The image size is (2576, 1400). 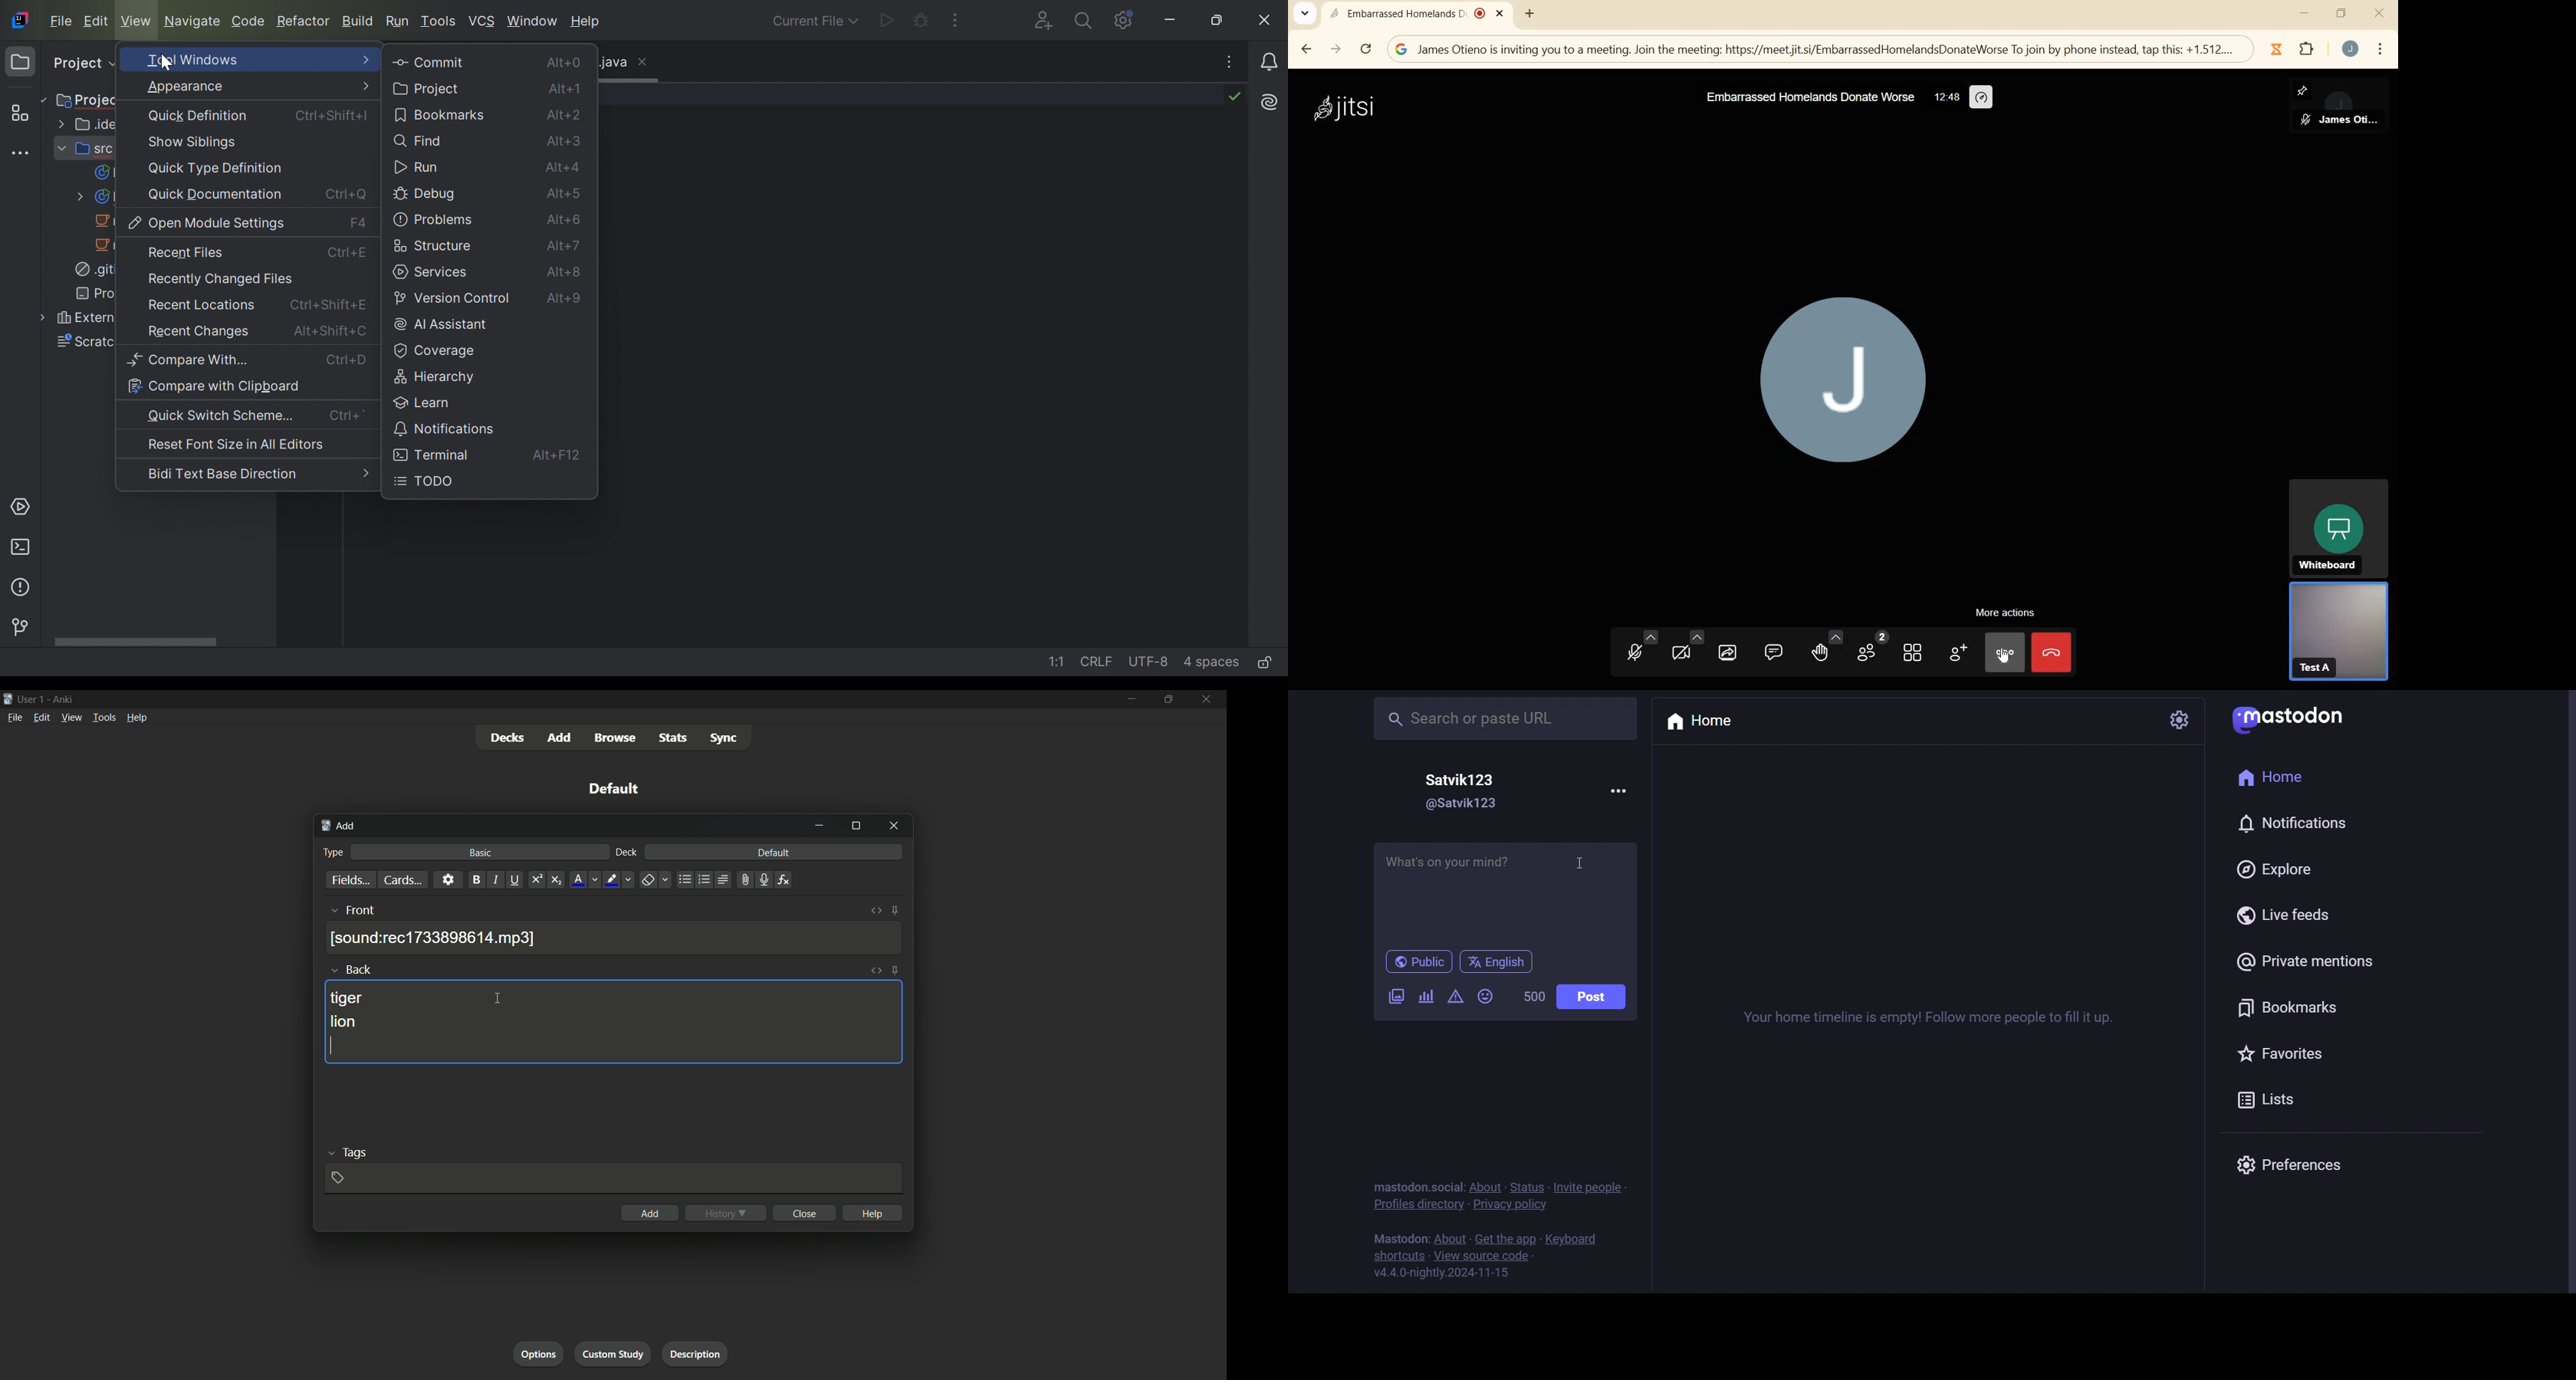 What do you see at coordinates (647, 880) in the screenshot?
I see `remove  formatting` at bounding box center [647, 880].